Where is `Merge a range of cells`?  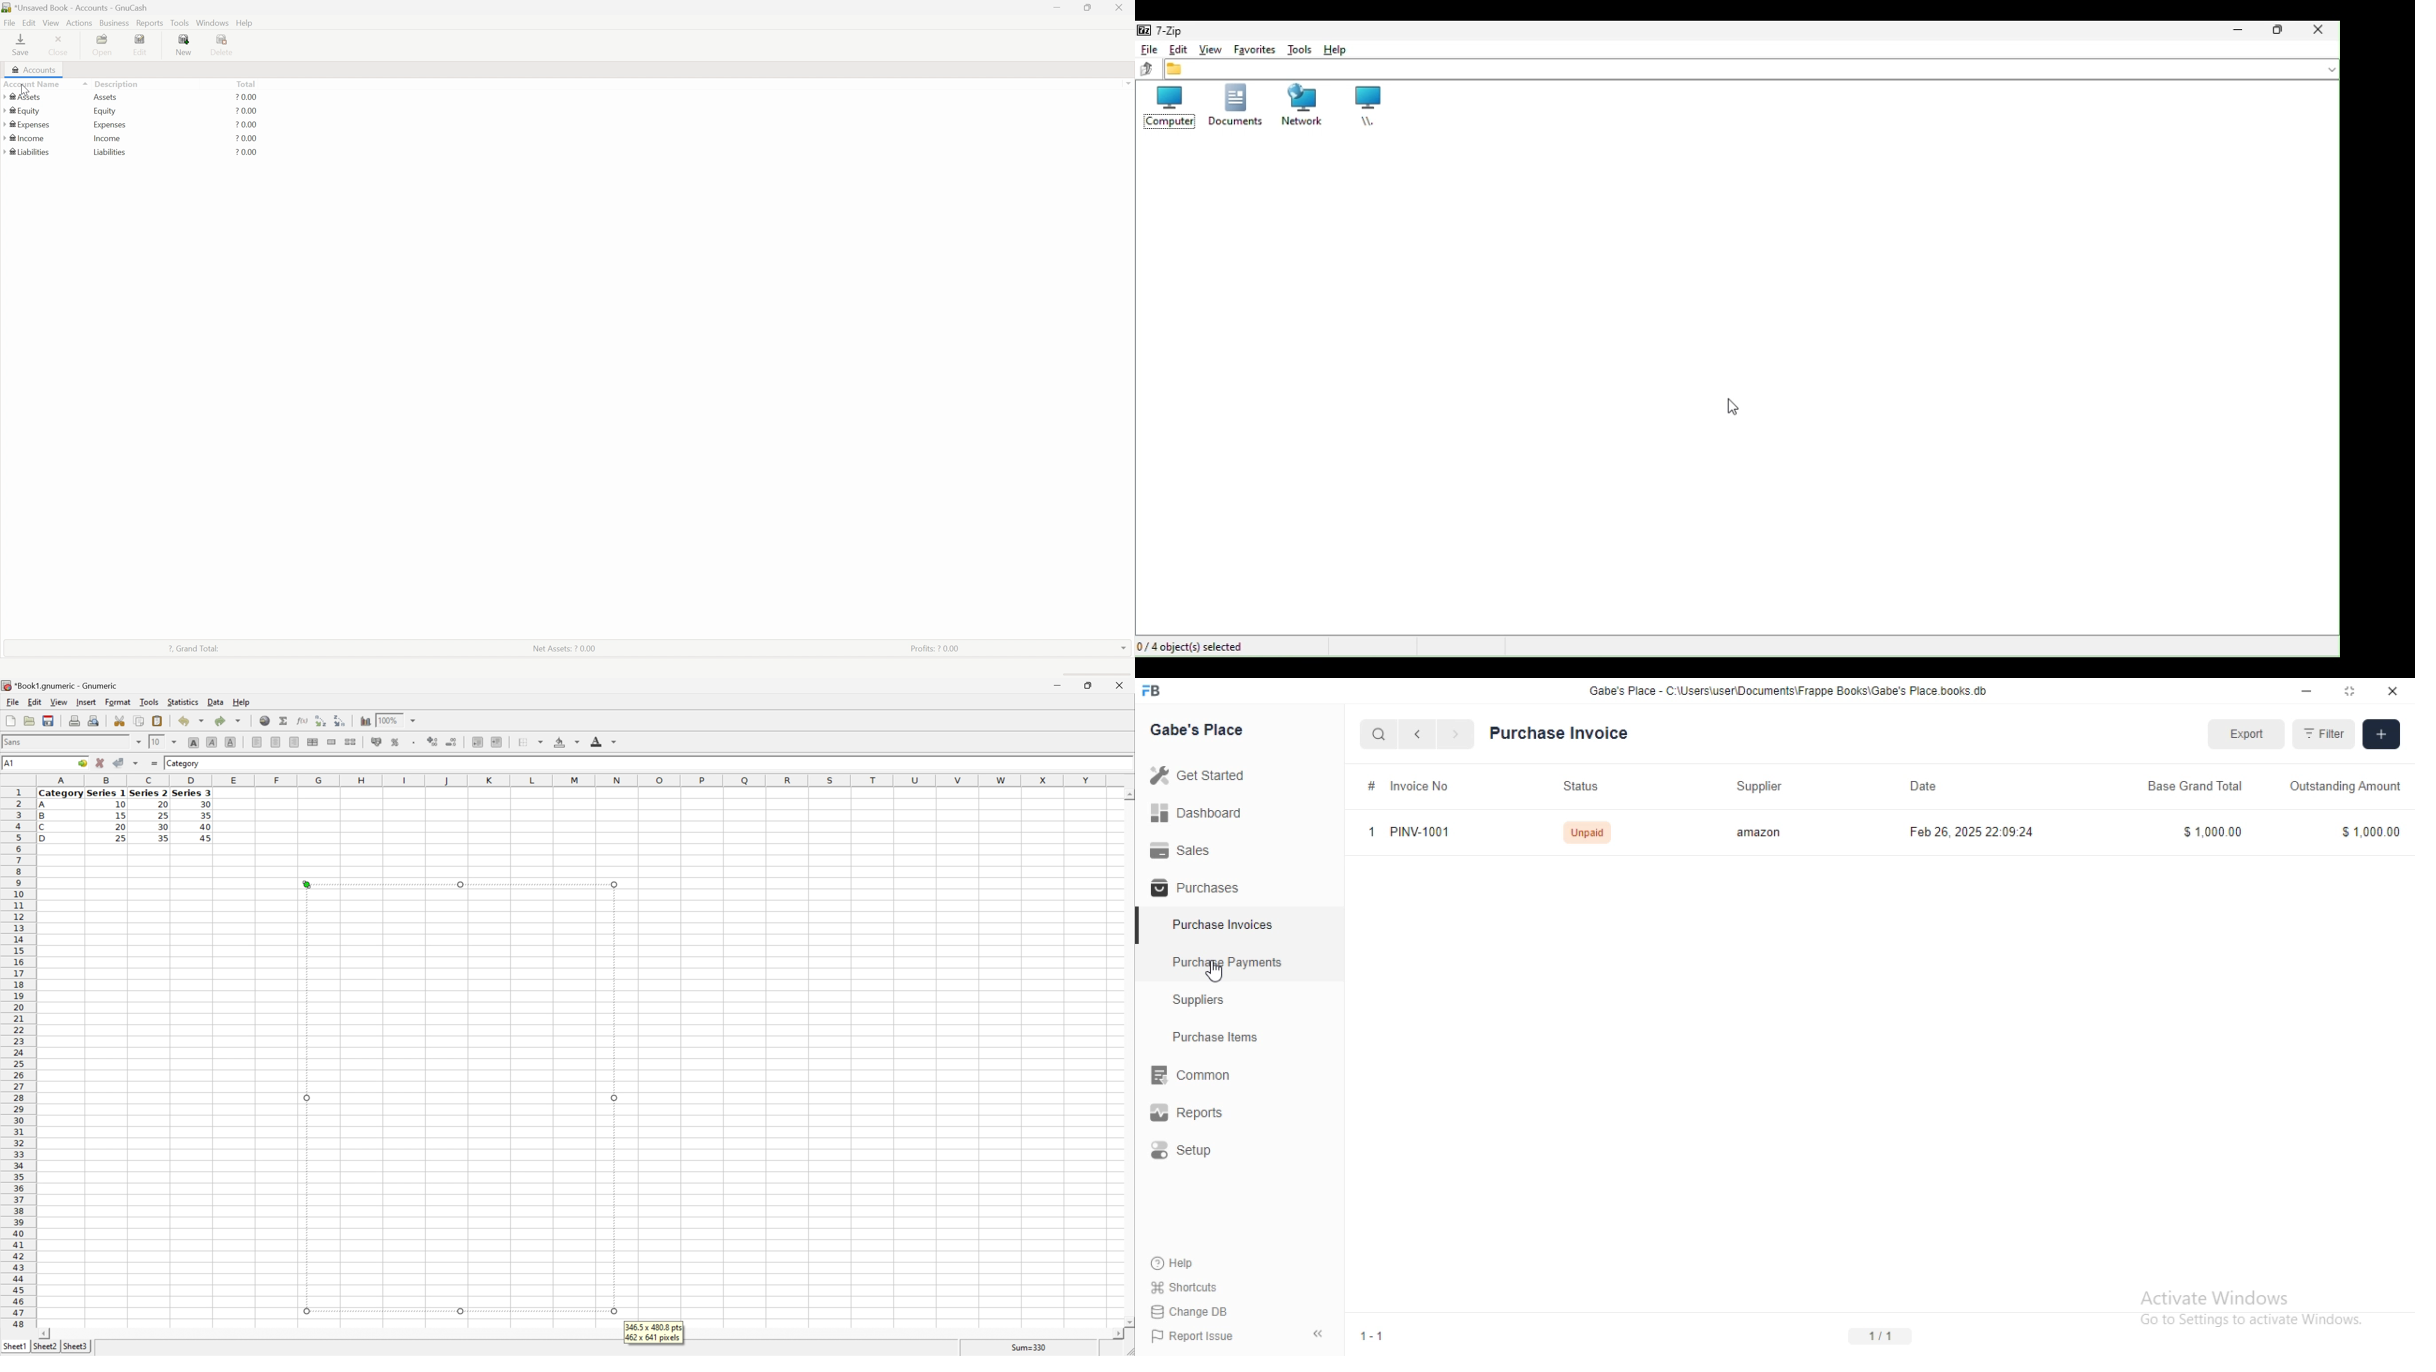
Merge a range of cells is located at coordinates (331, 741).